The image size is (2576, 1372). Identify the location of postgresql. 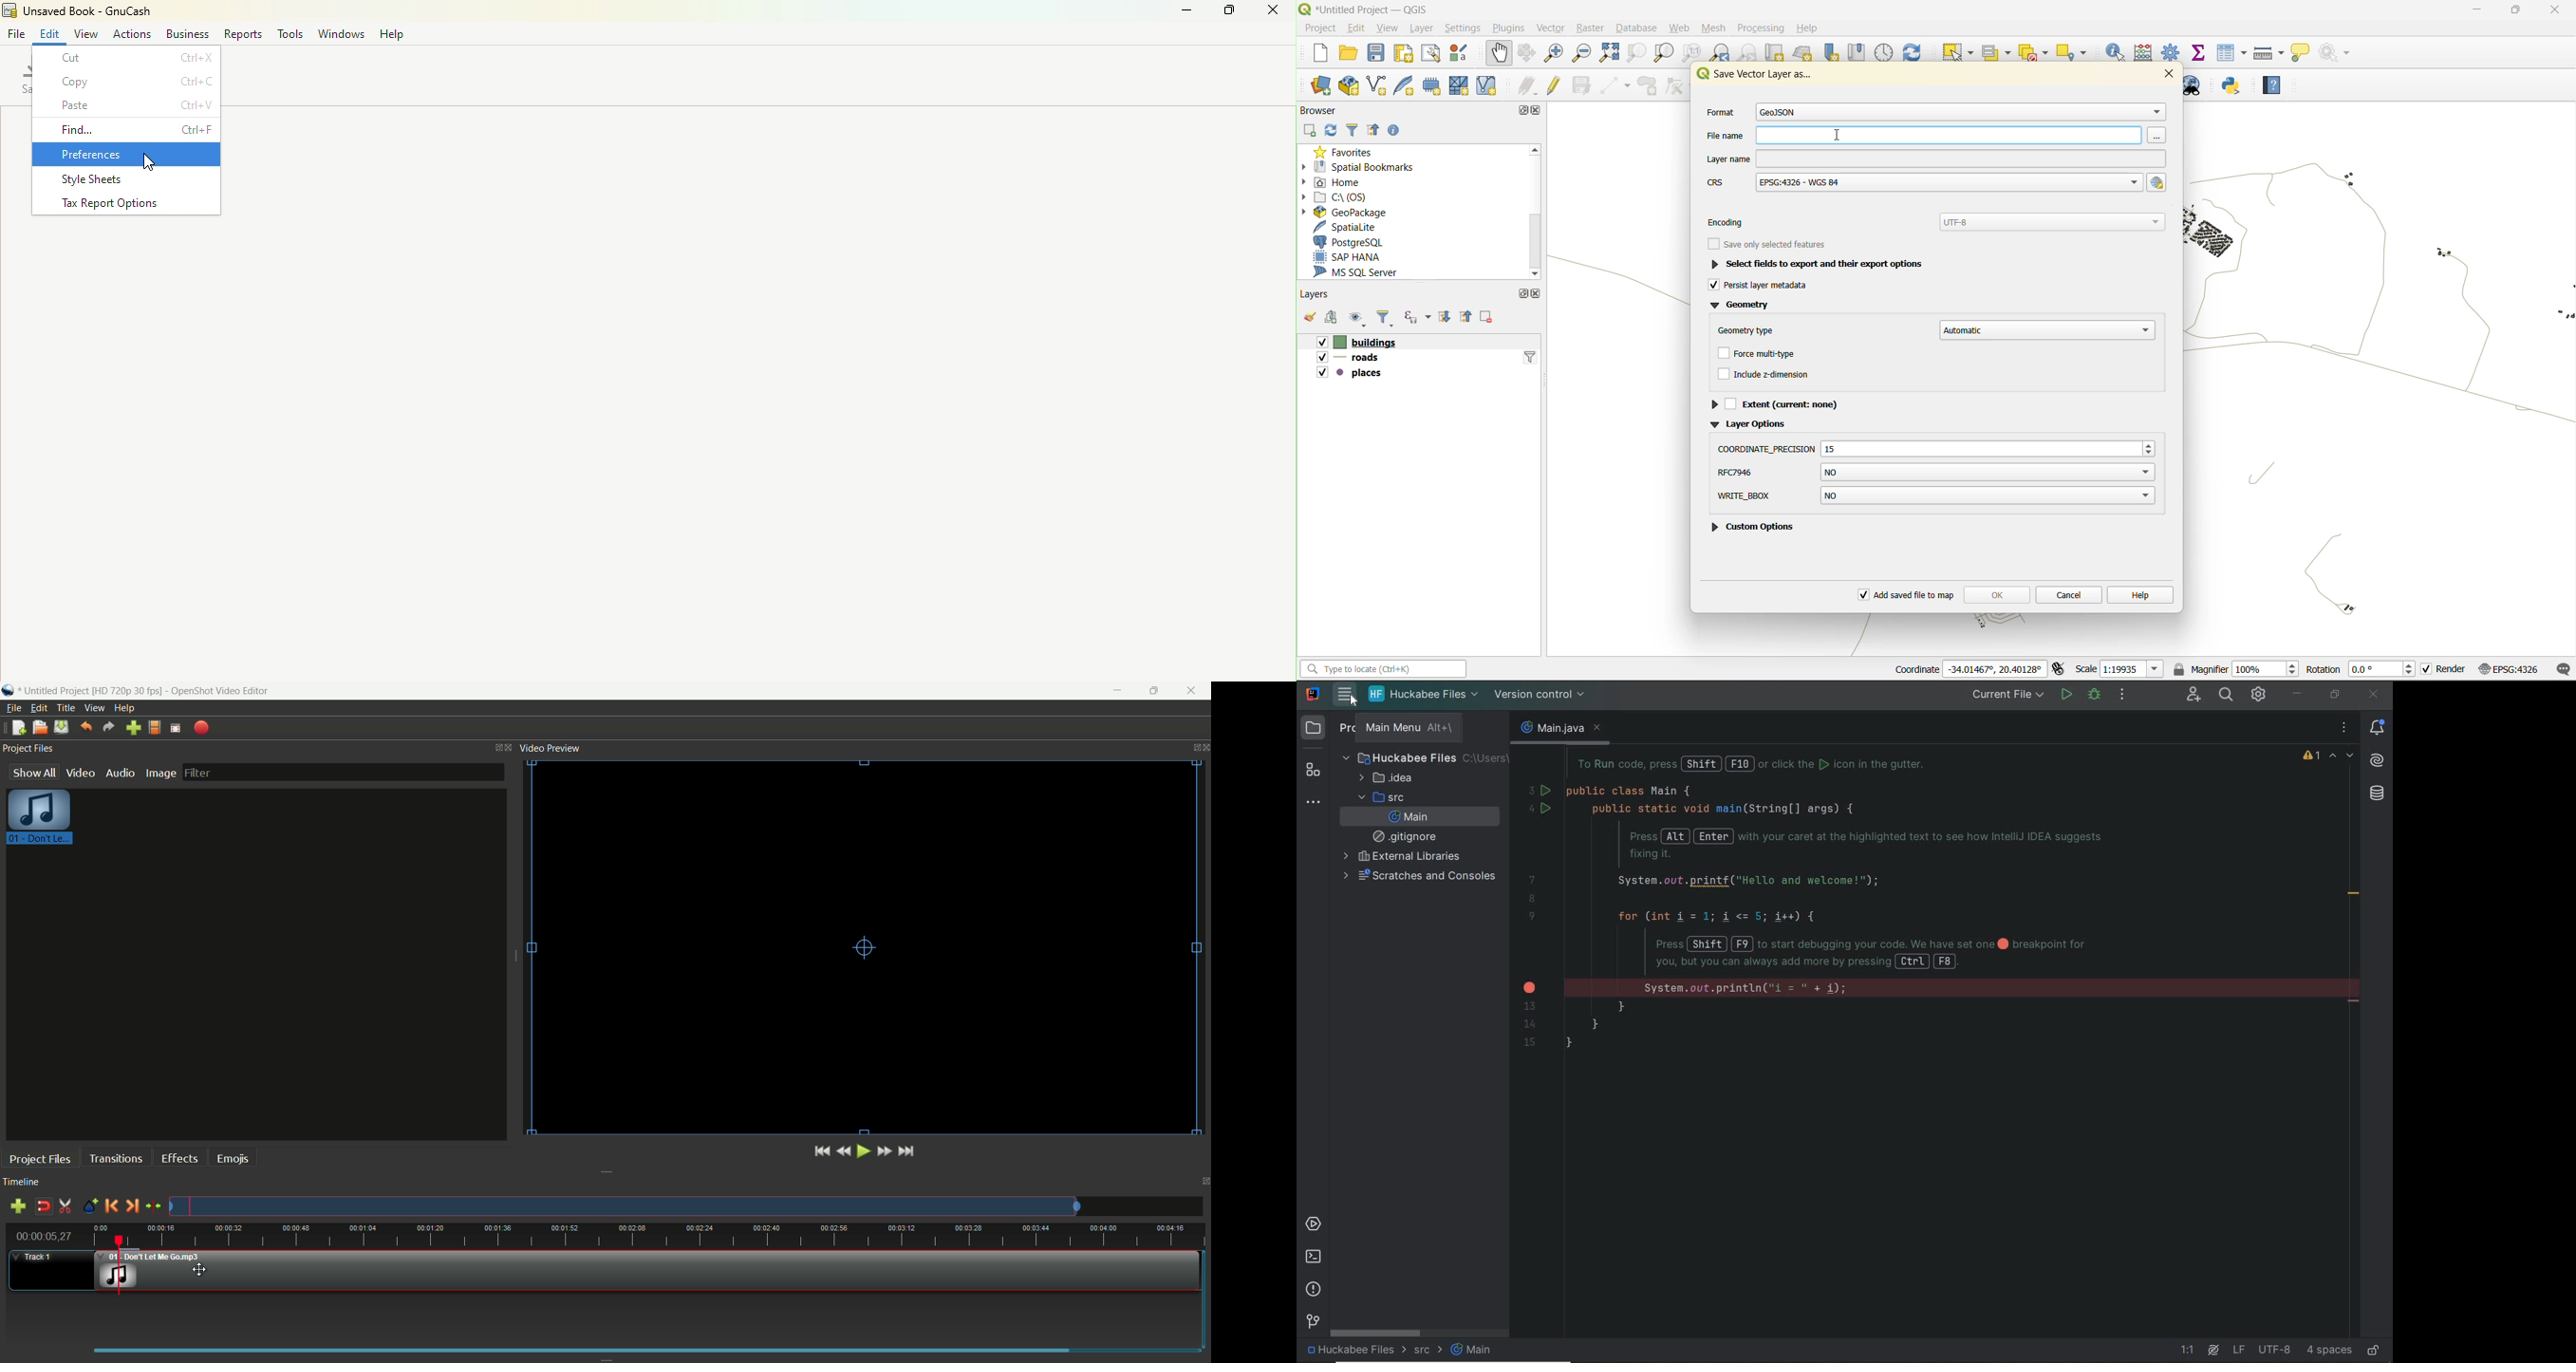
(1353, 241).